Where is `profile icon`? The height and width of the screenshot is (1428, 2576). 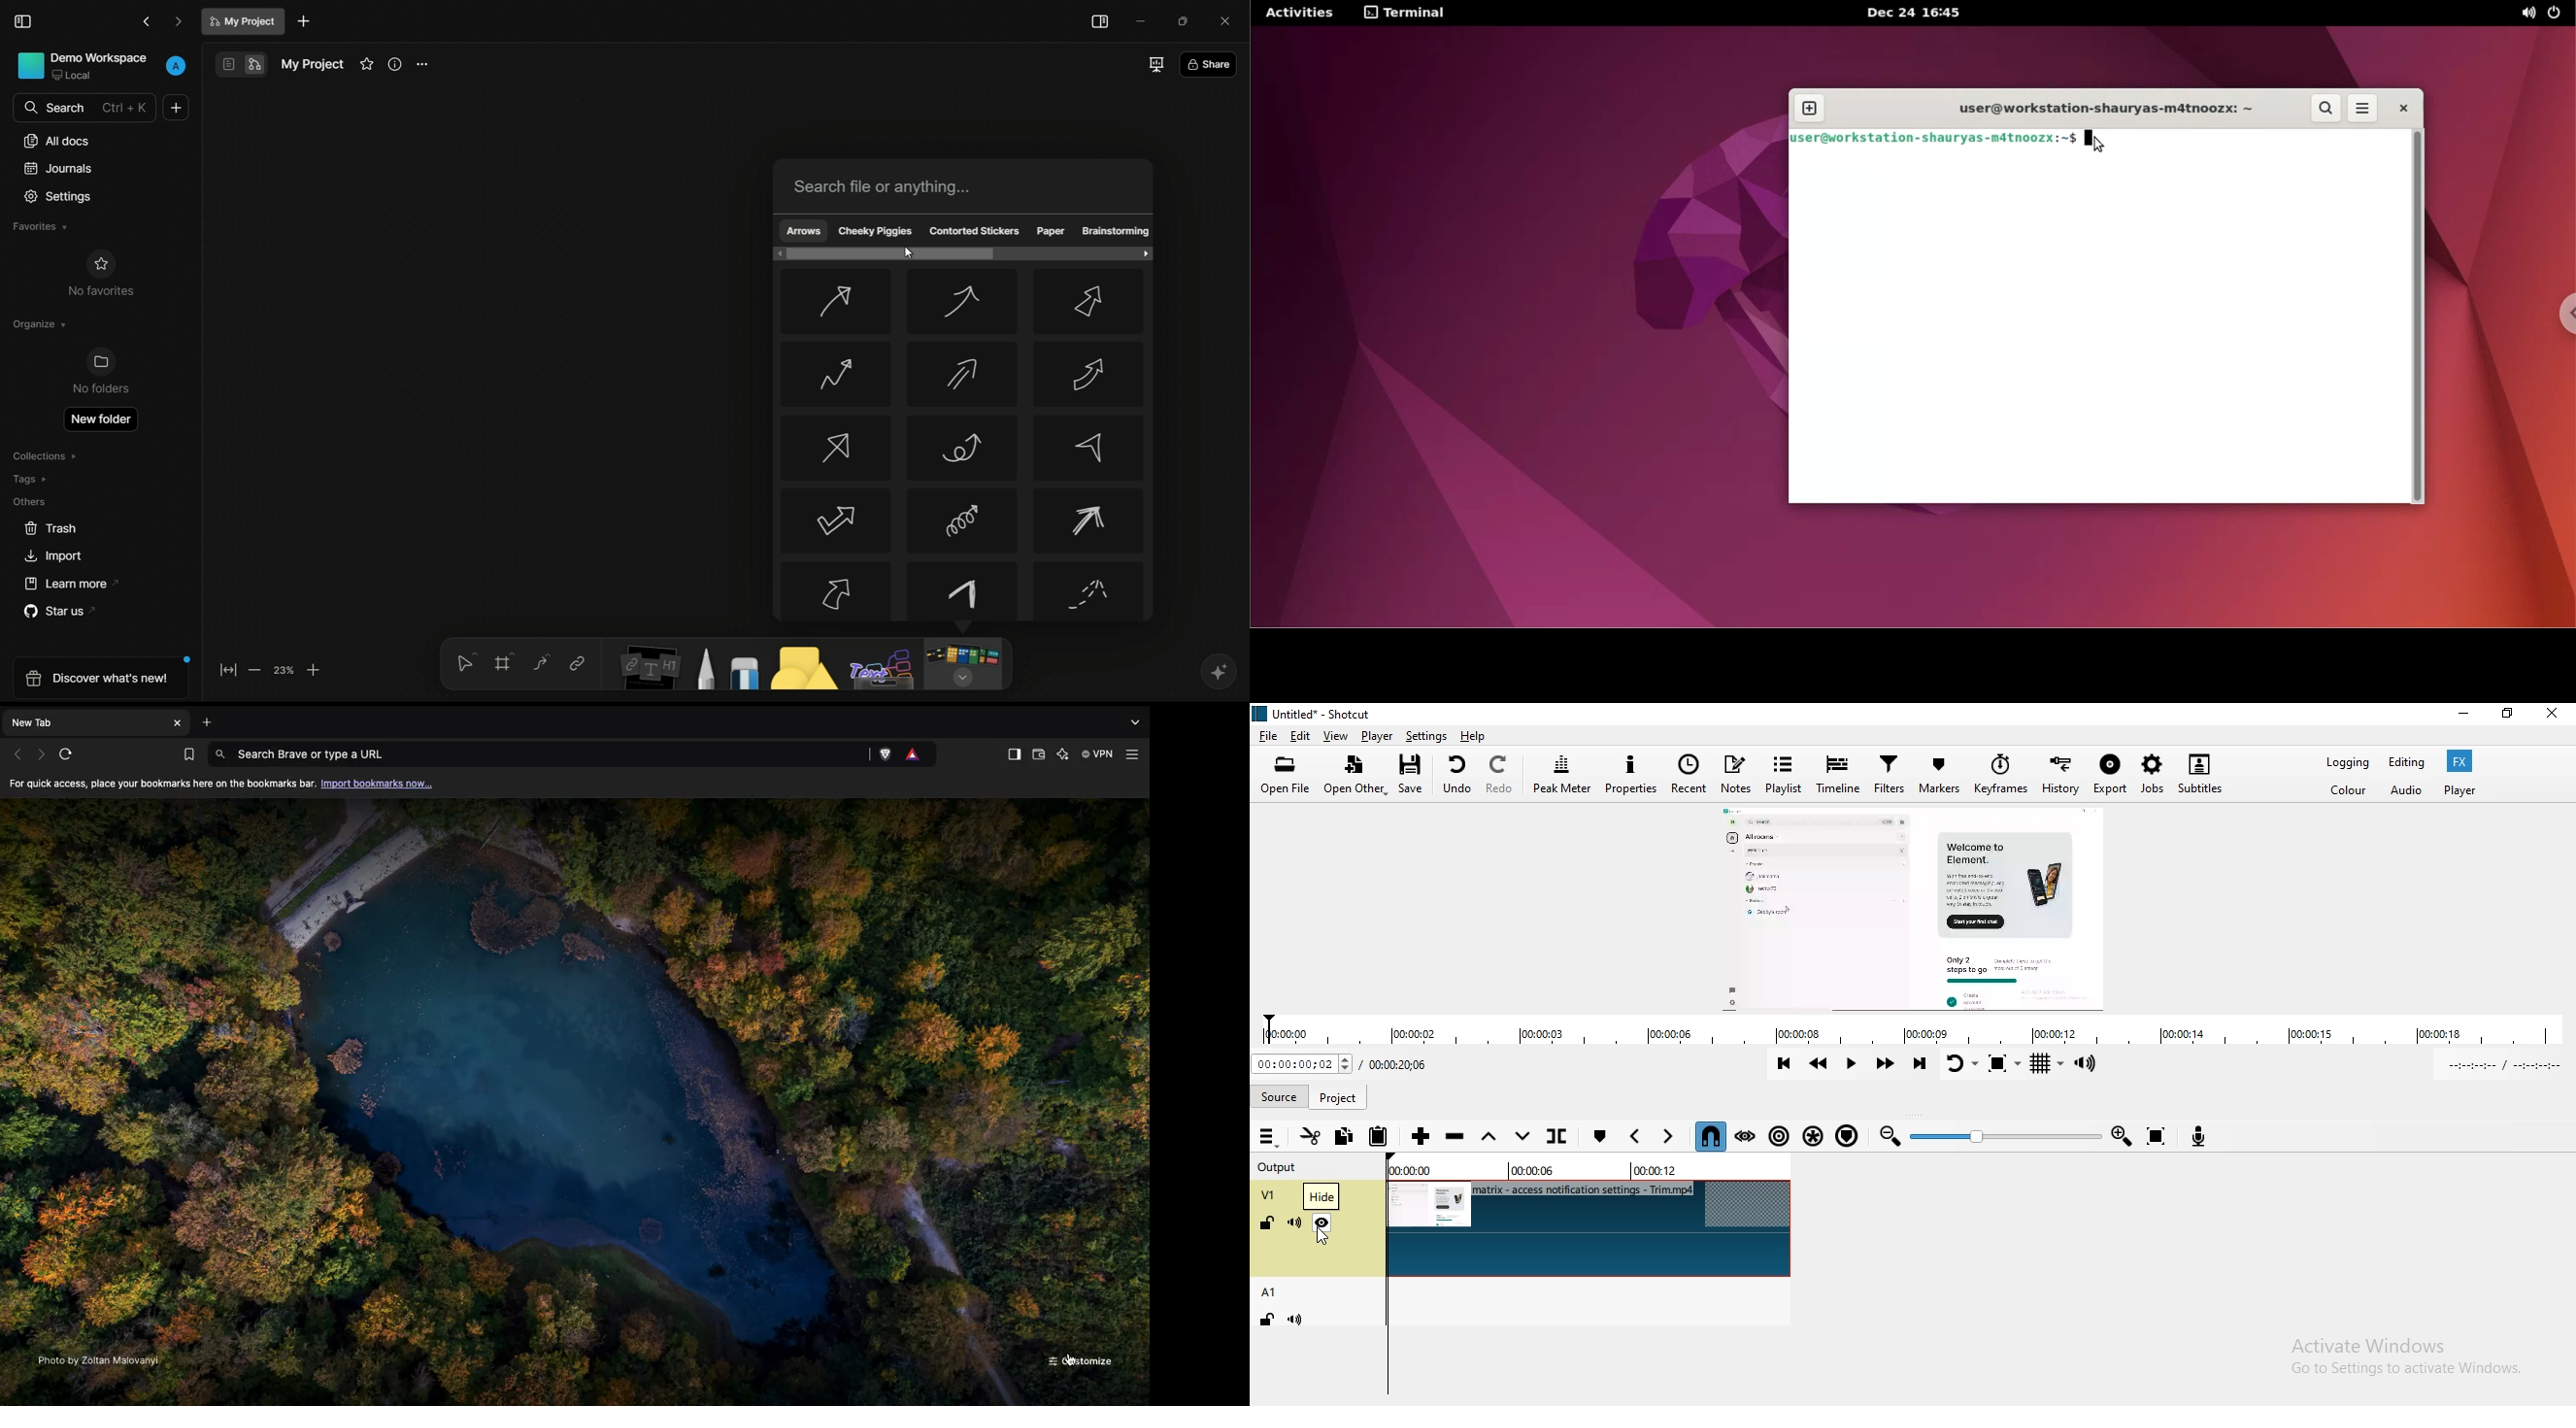 profile icon is located at coordinates (177, 64).